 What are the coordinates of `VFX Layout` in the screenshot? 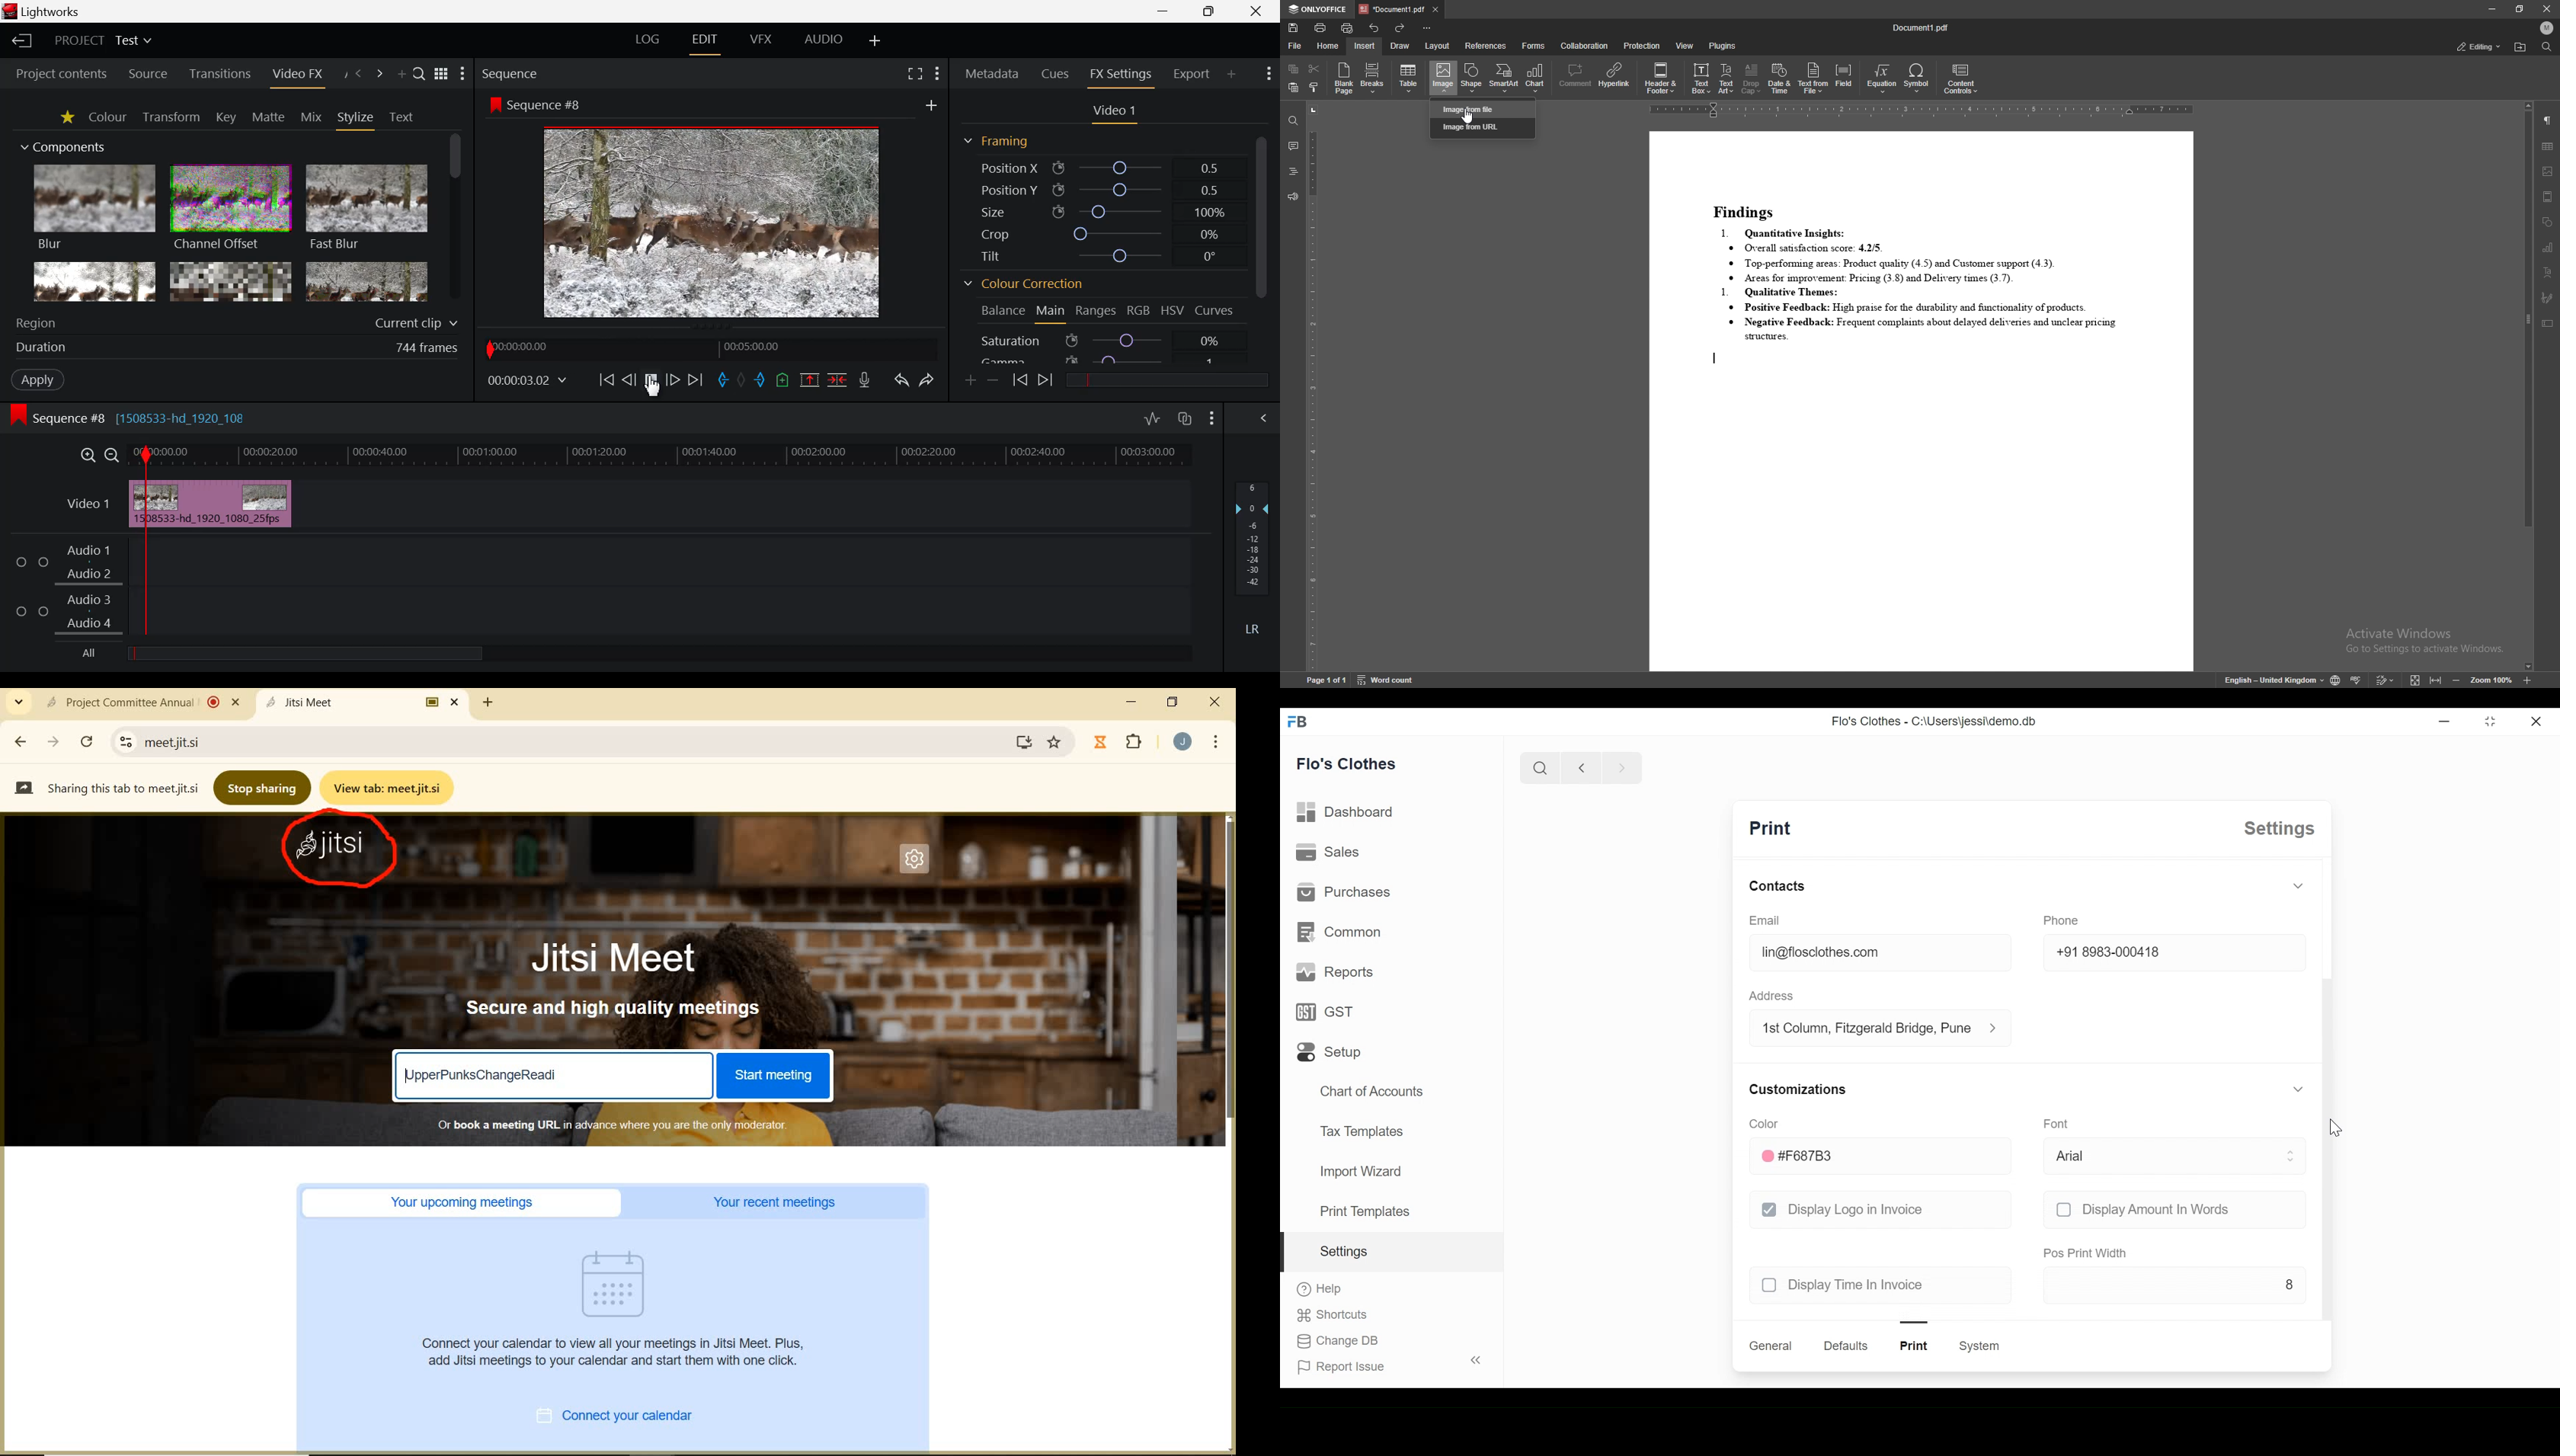 It's located at (760, 40).